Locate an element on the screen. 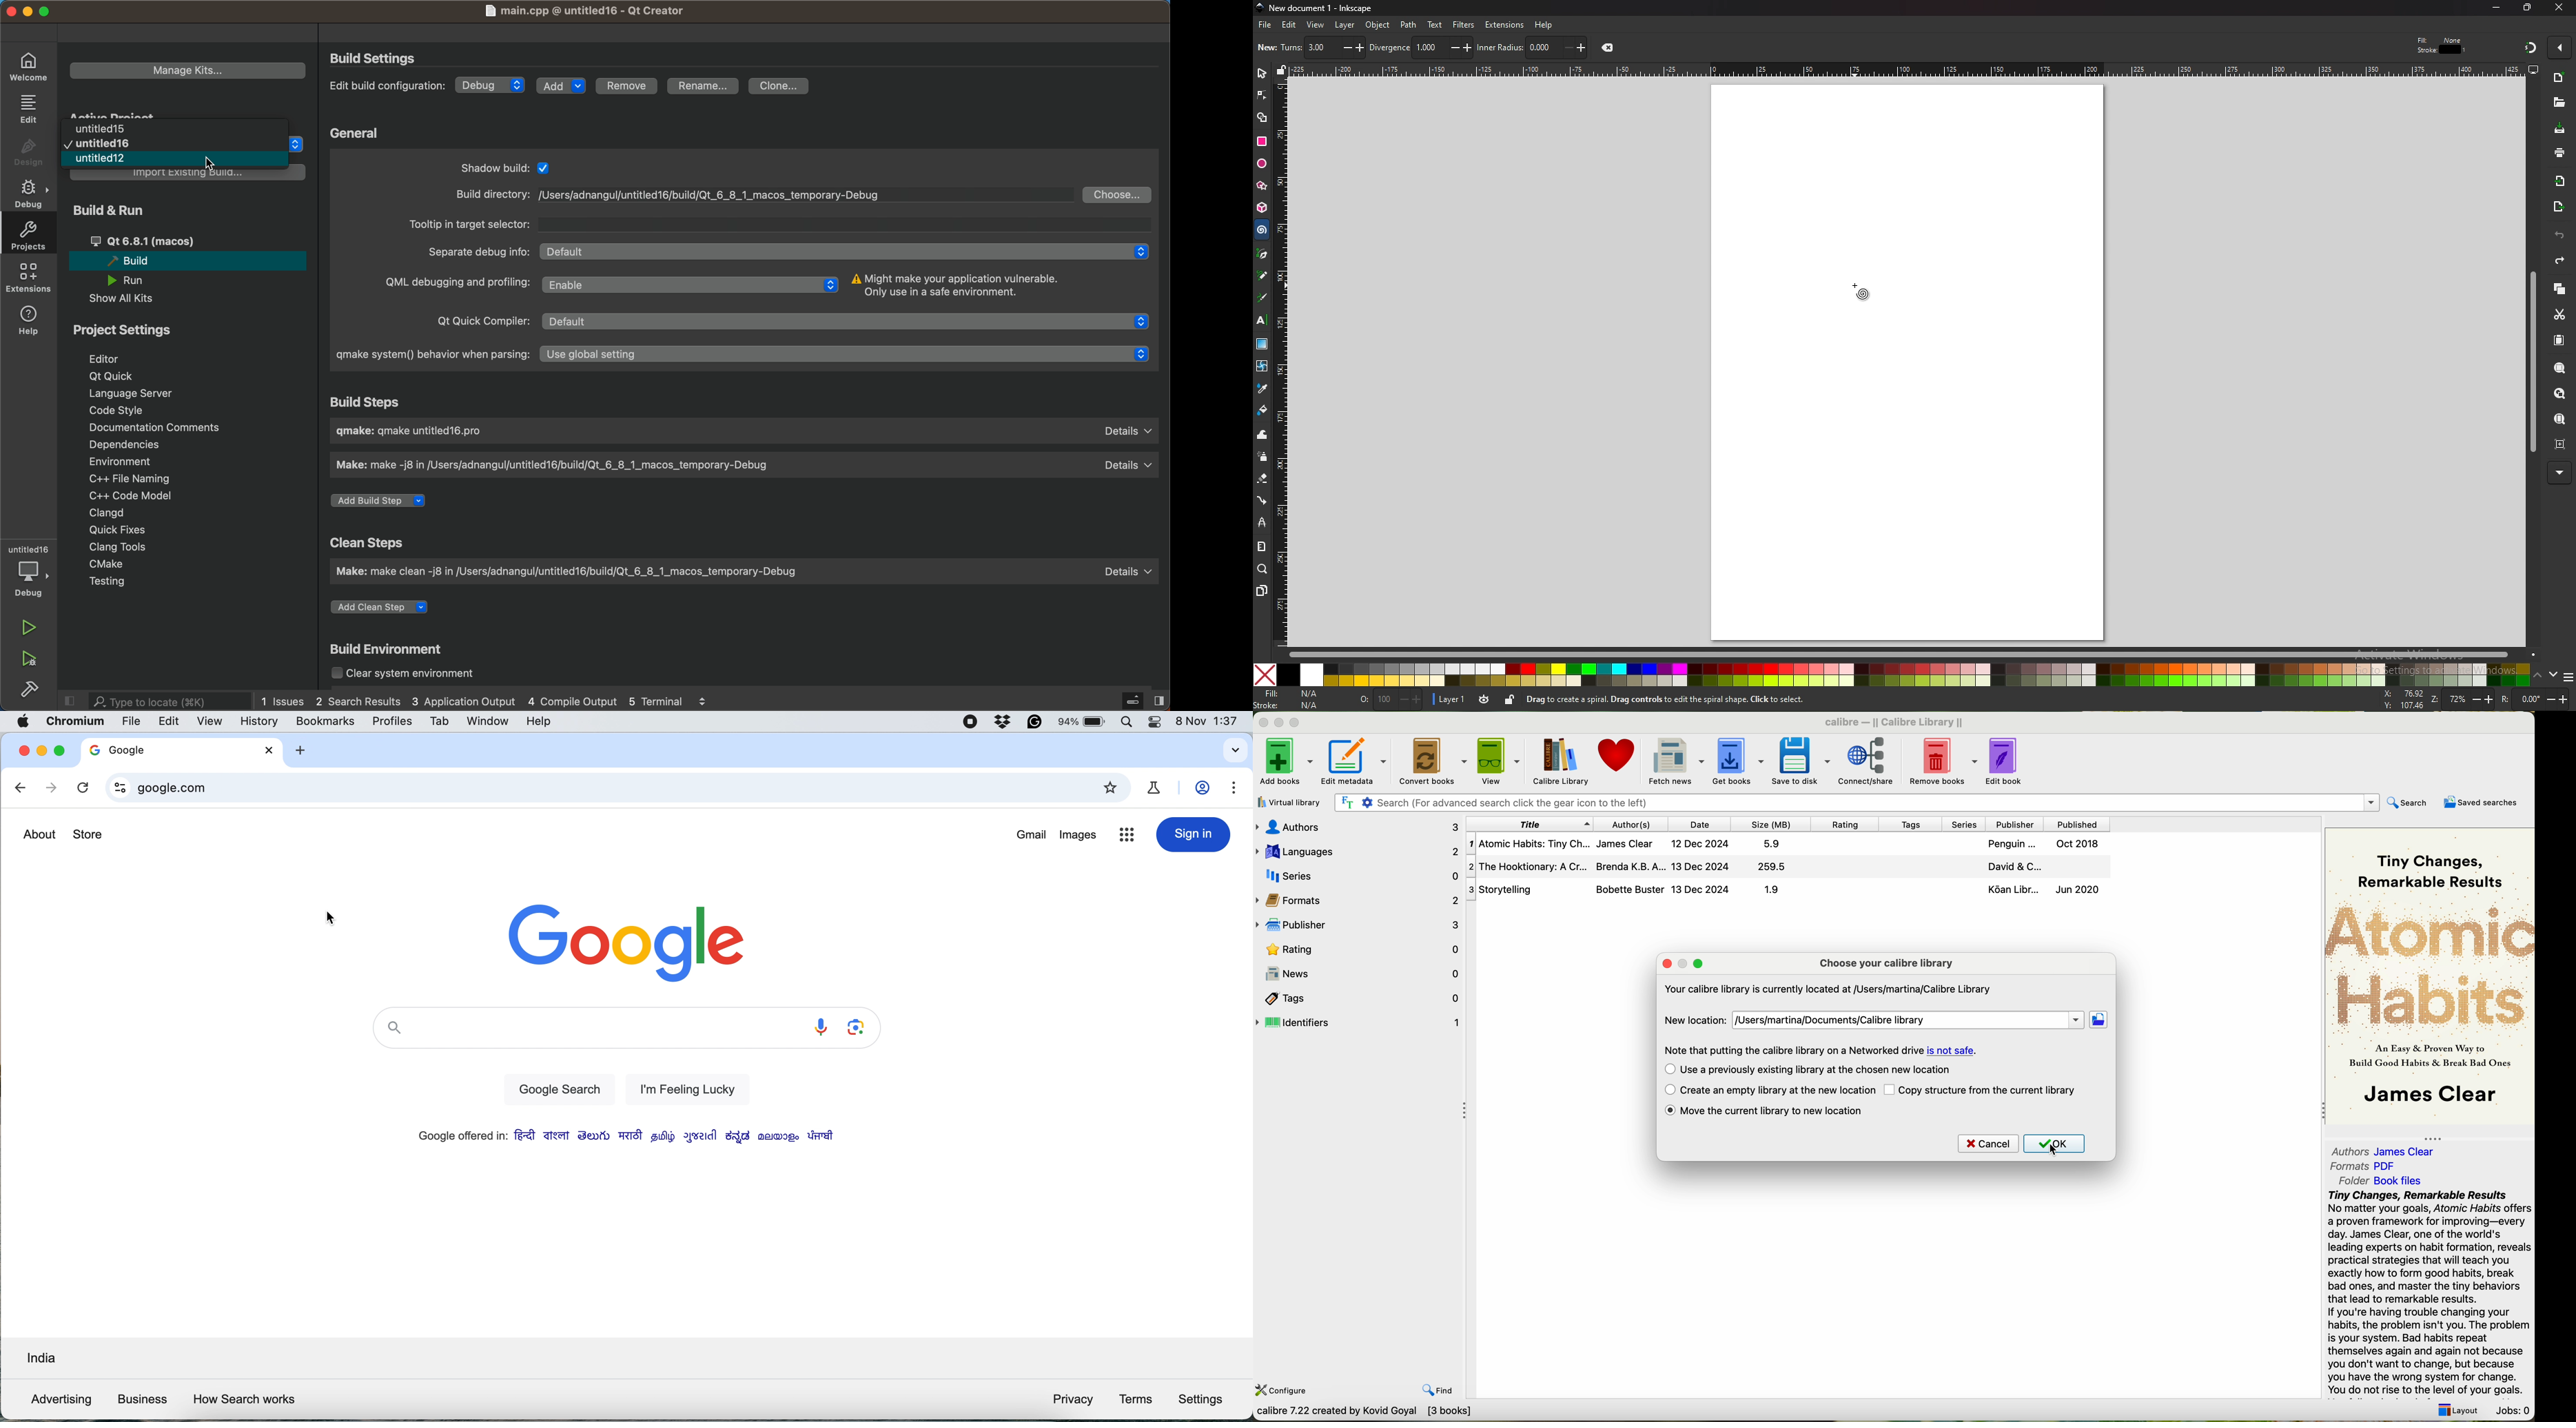 Image resolution: width=2576 pixels, height=1428 pixels. maximise is located at coordinates (57, 751).